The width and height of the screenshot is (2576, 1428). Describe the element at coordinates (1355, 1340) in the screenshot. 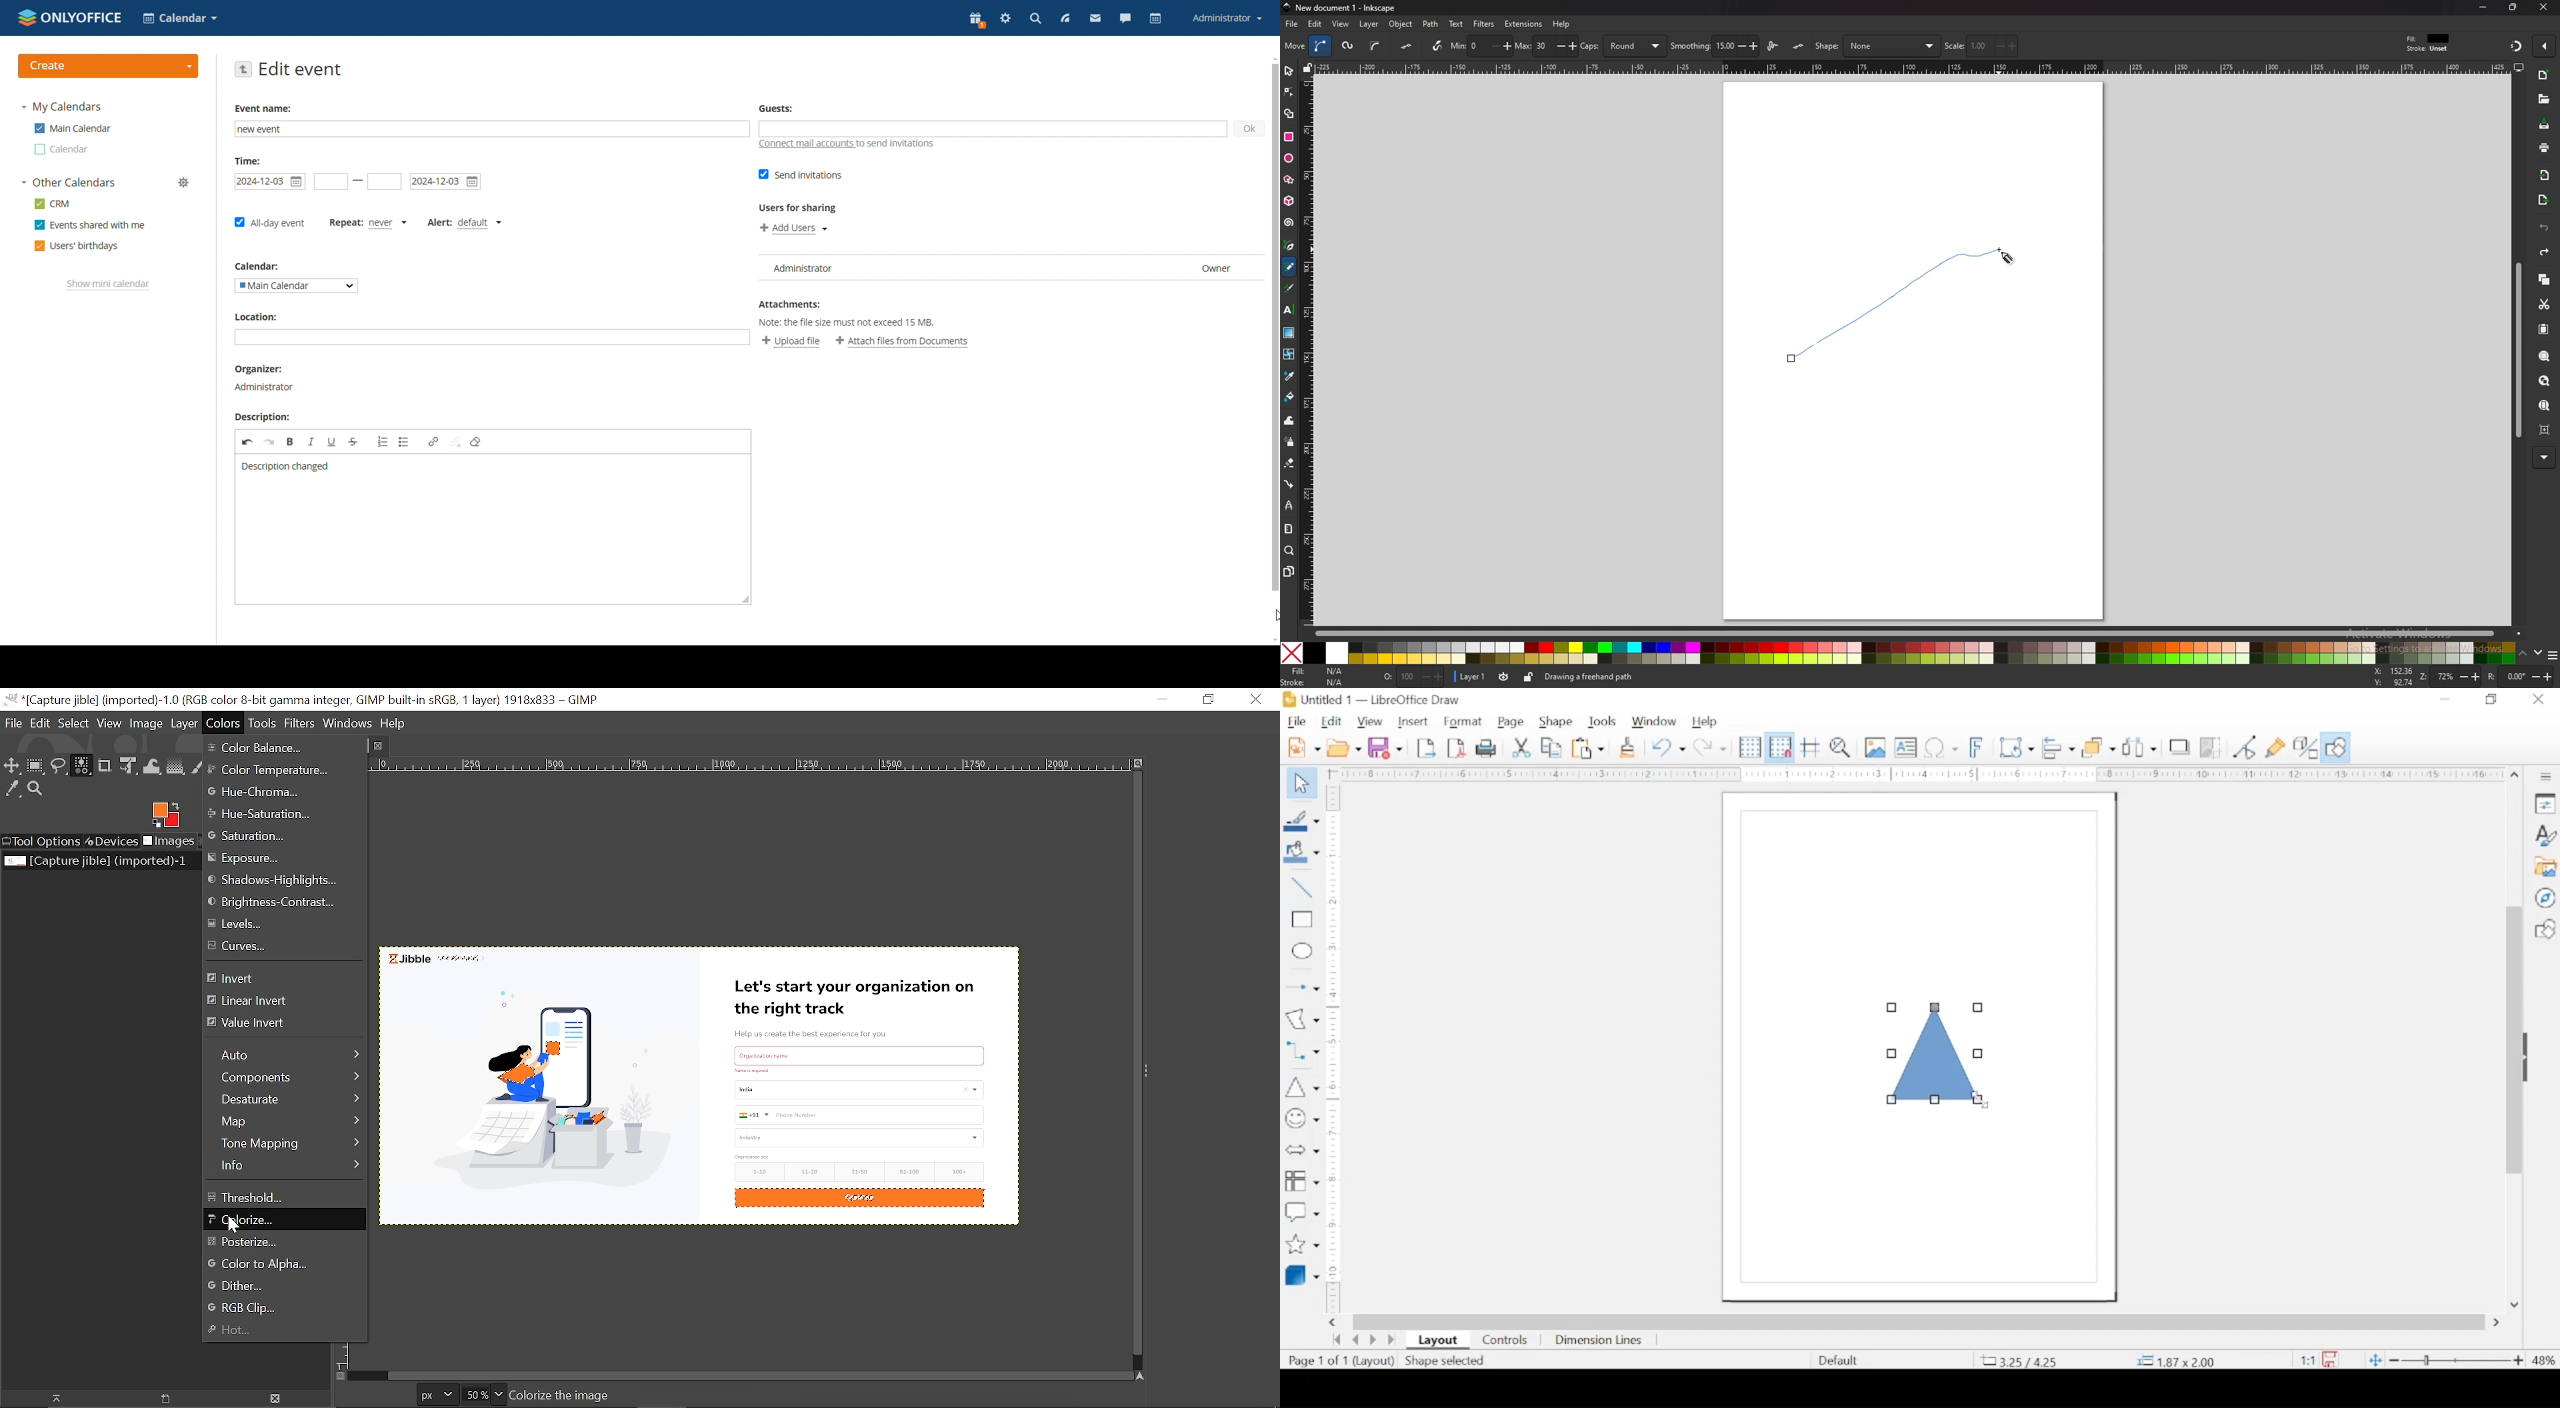

I see `previous page` at that location.